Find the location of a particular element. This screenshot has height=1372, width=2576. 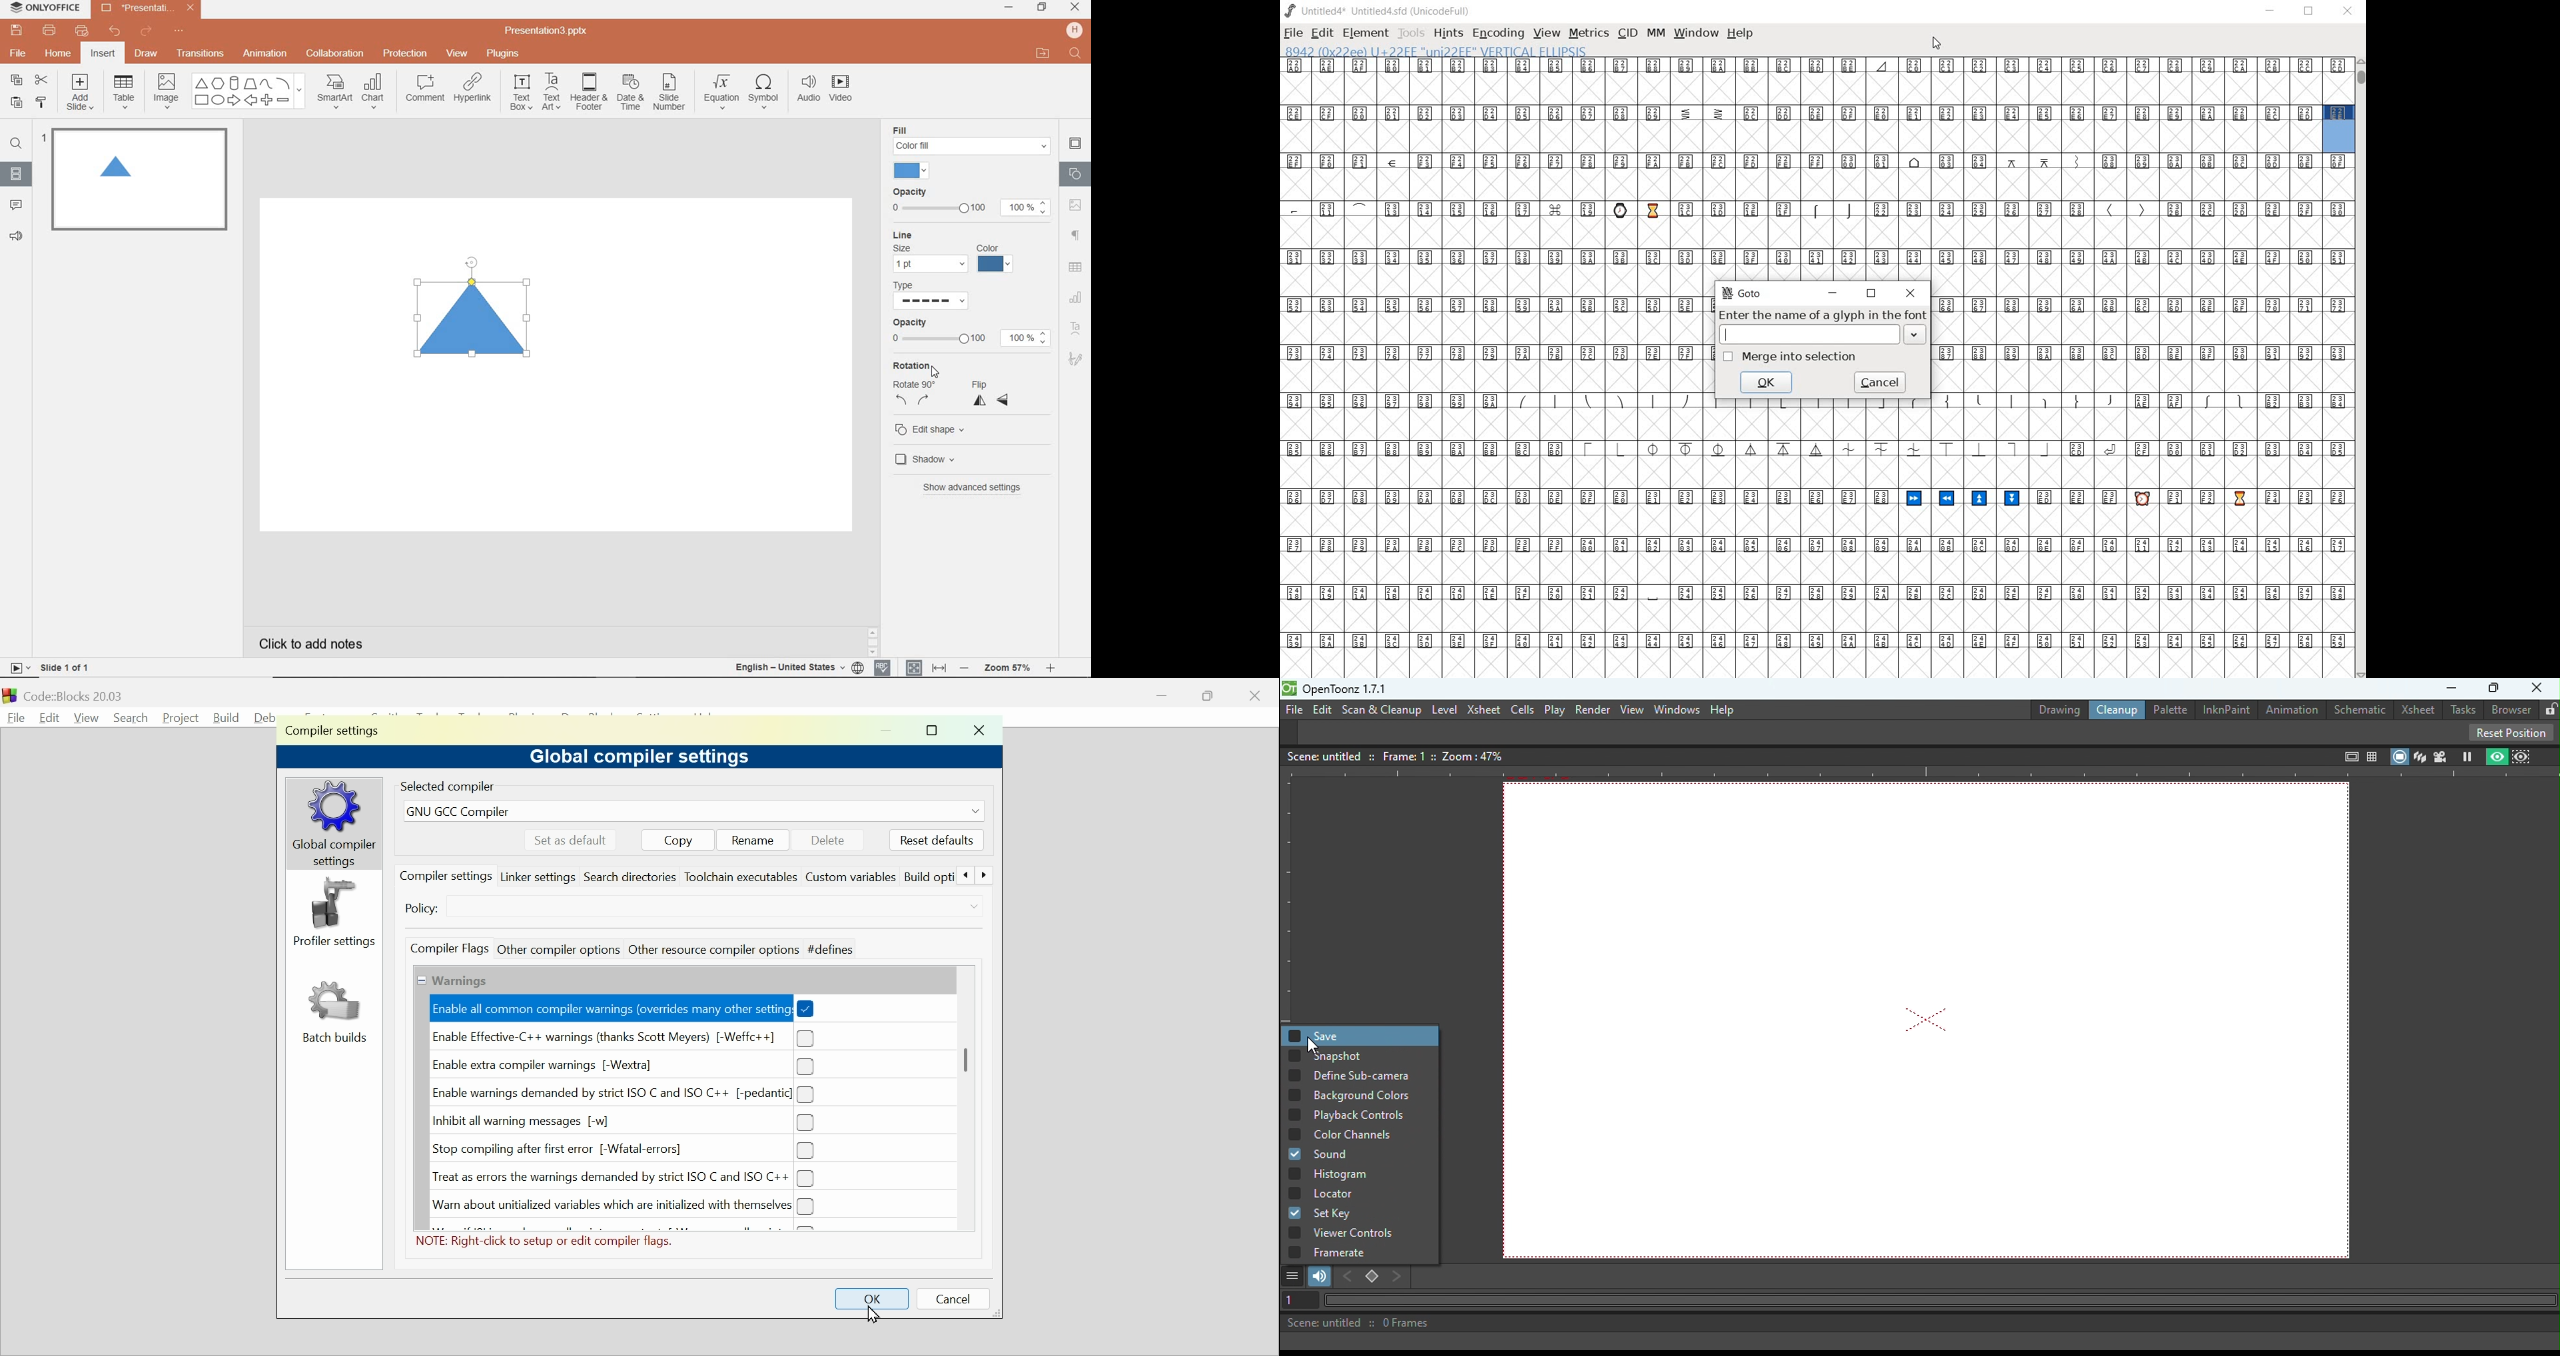

VIEW is located at coordinates (458, 55).